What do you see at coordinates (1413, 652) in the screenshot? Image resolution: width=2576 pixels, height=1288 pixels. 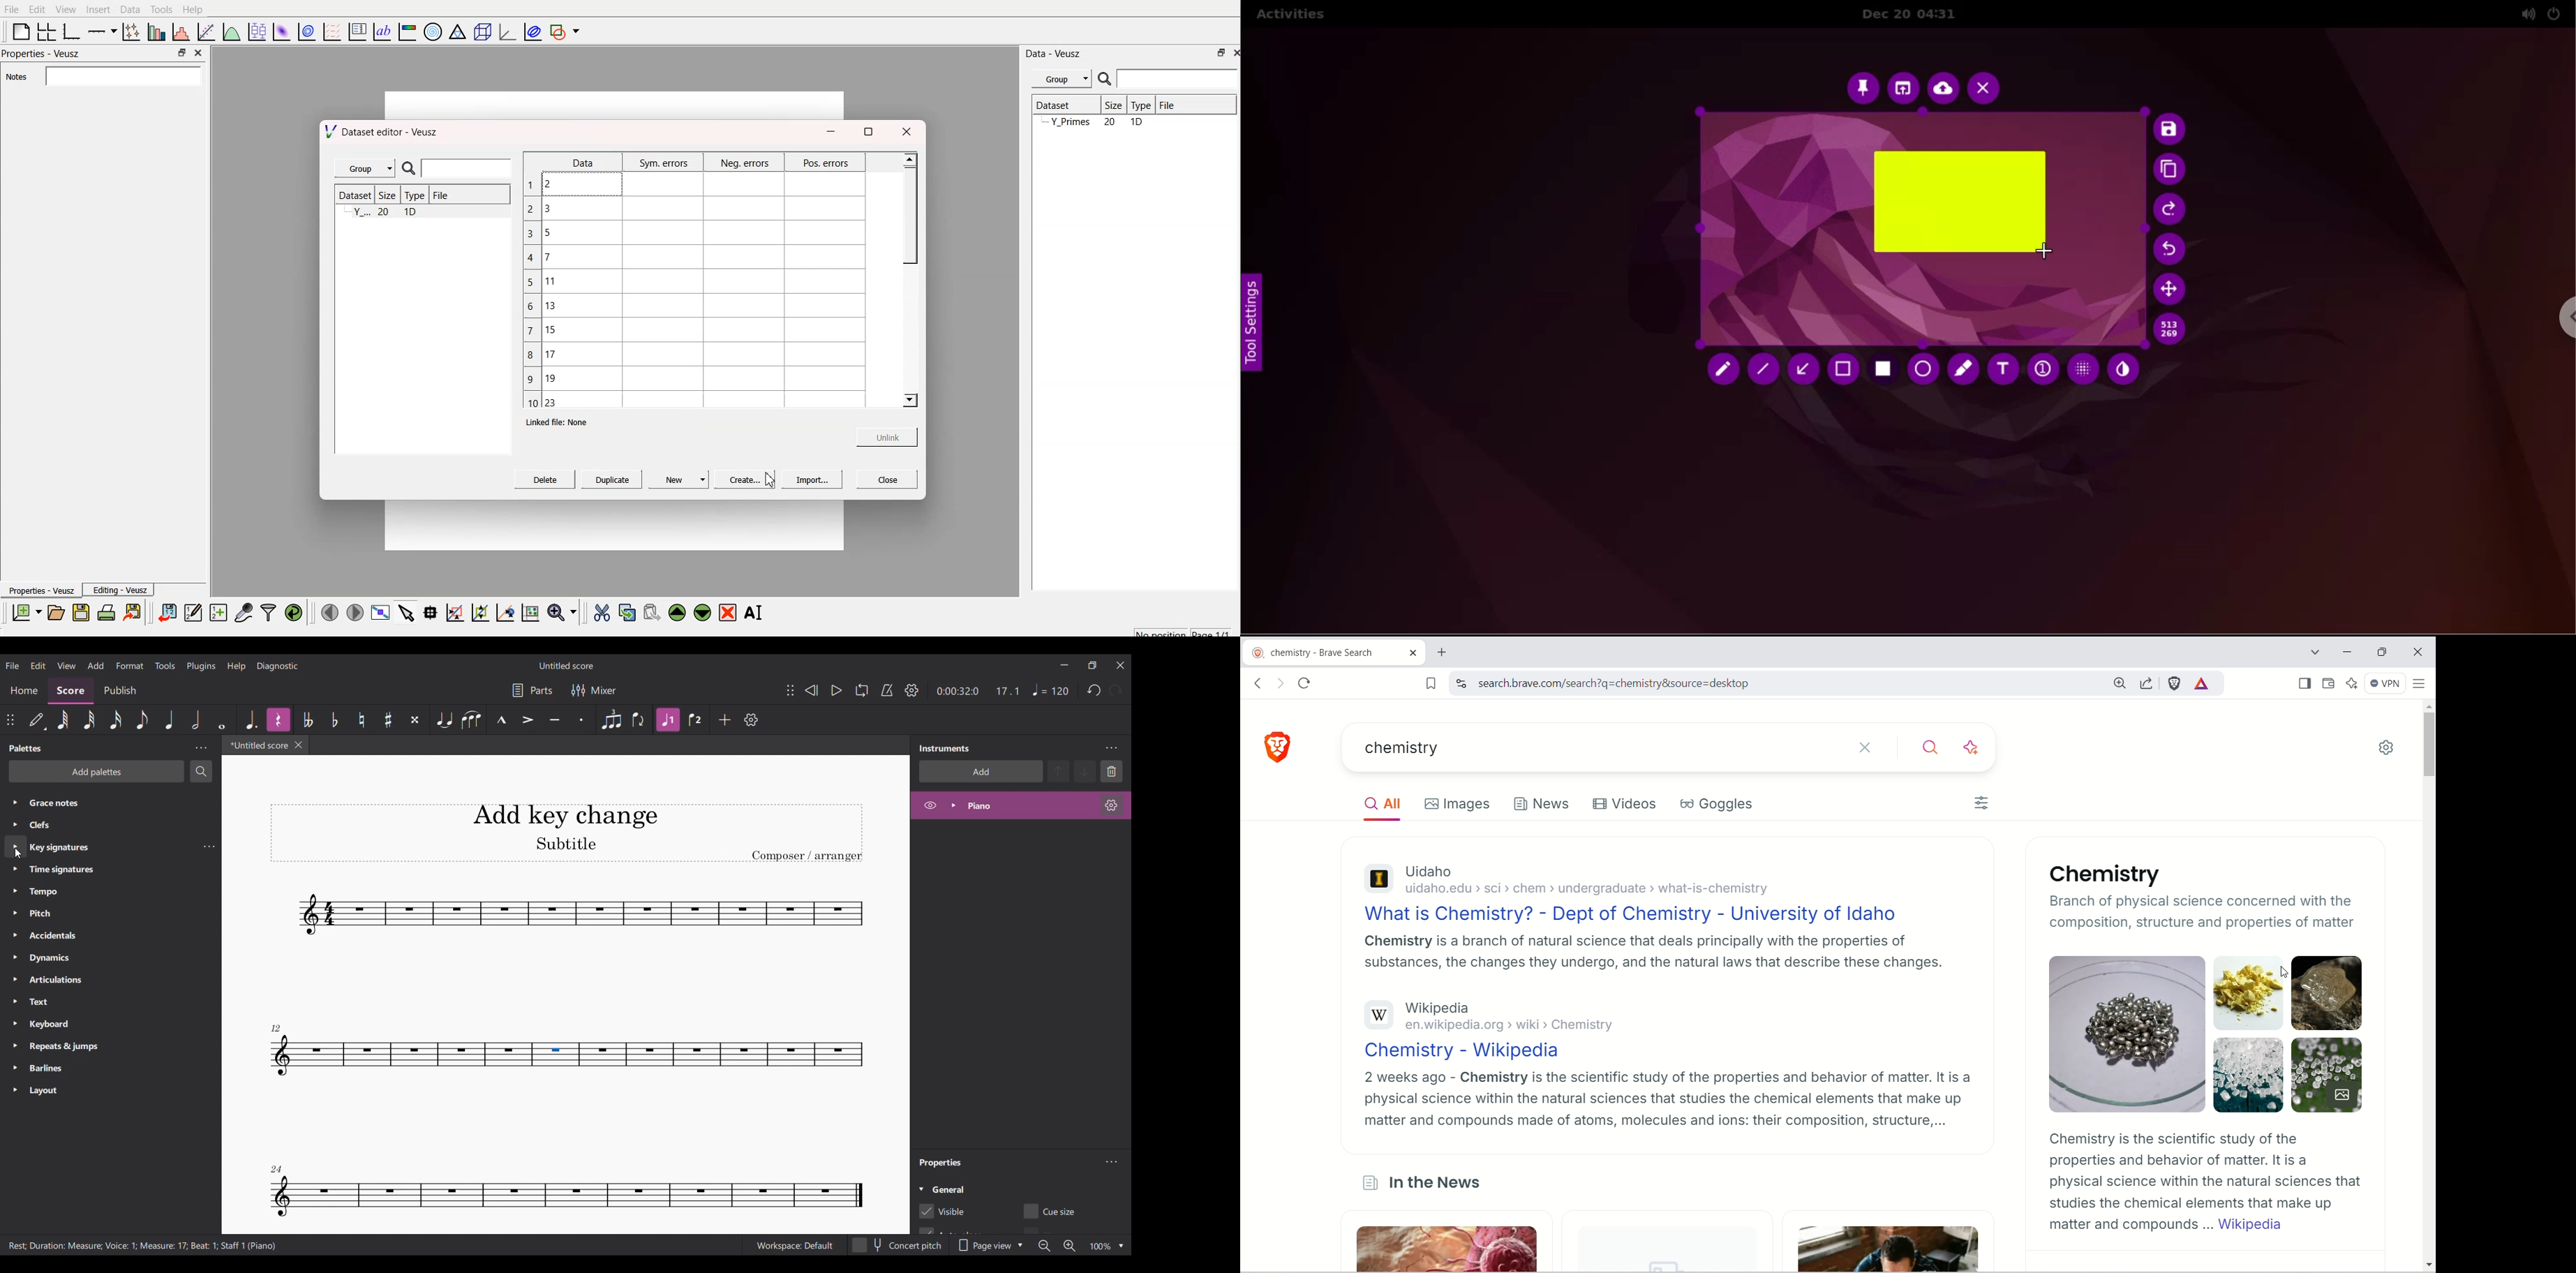 I see `close` at bounding box center [1413, 652].